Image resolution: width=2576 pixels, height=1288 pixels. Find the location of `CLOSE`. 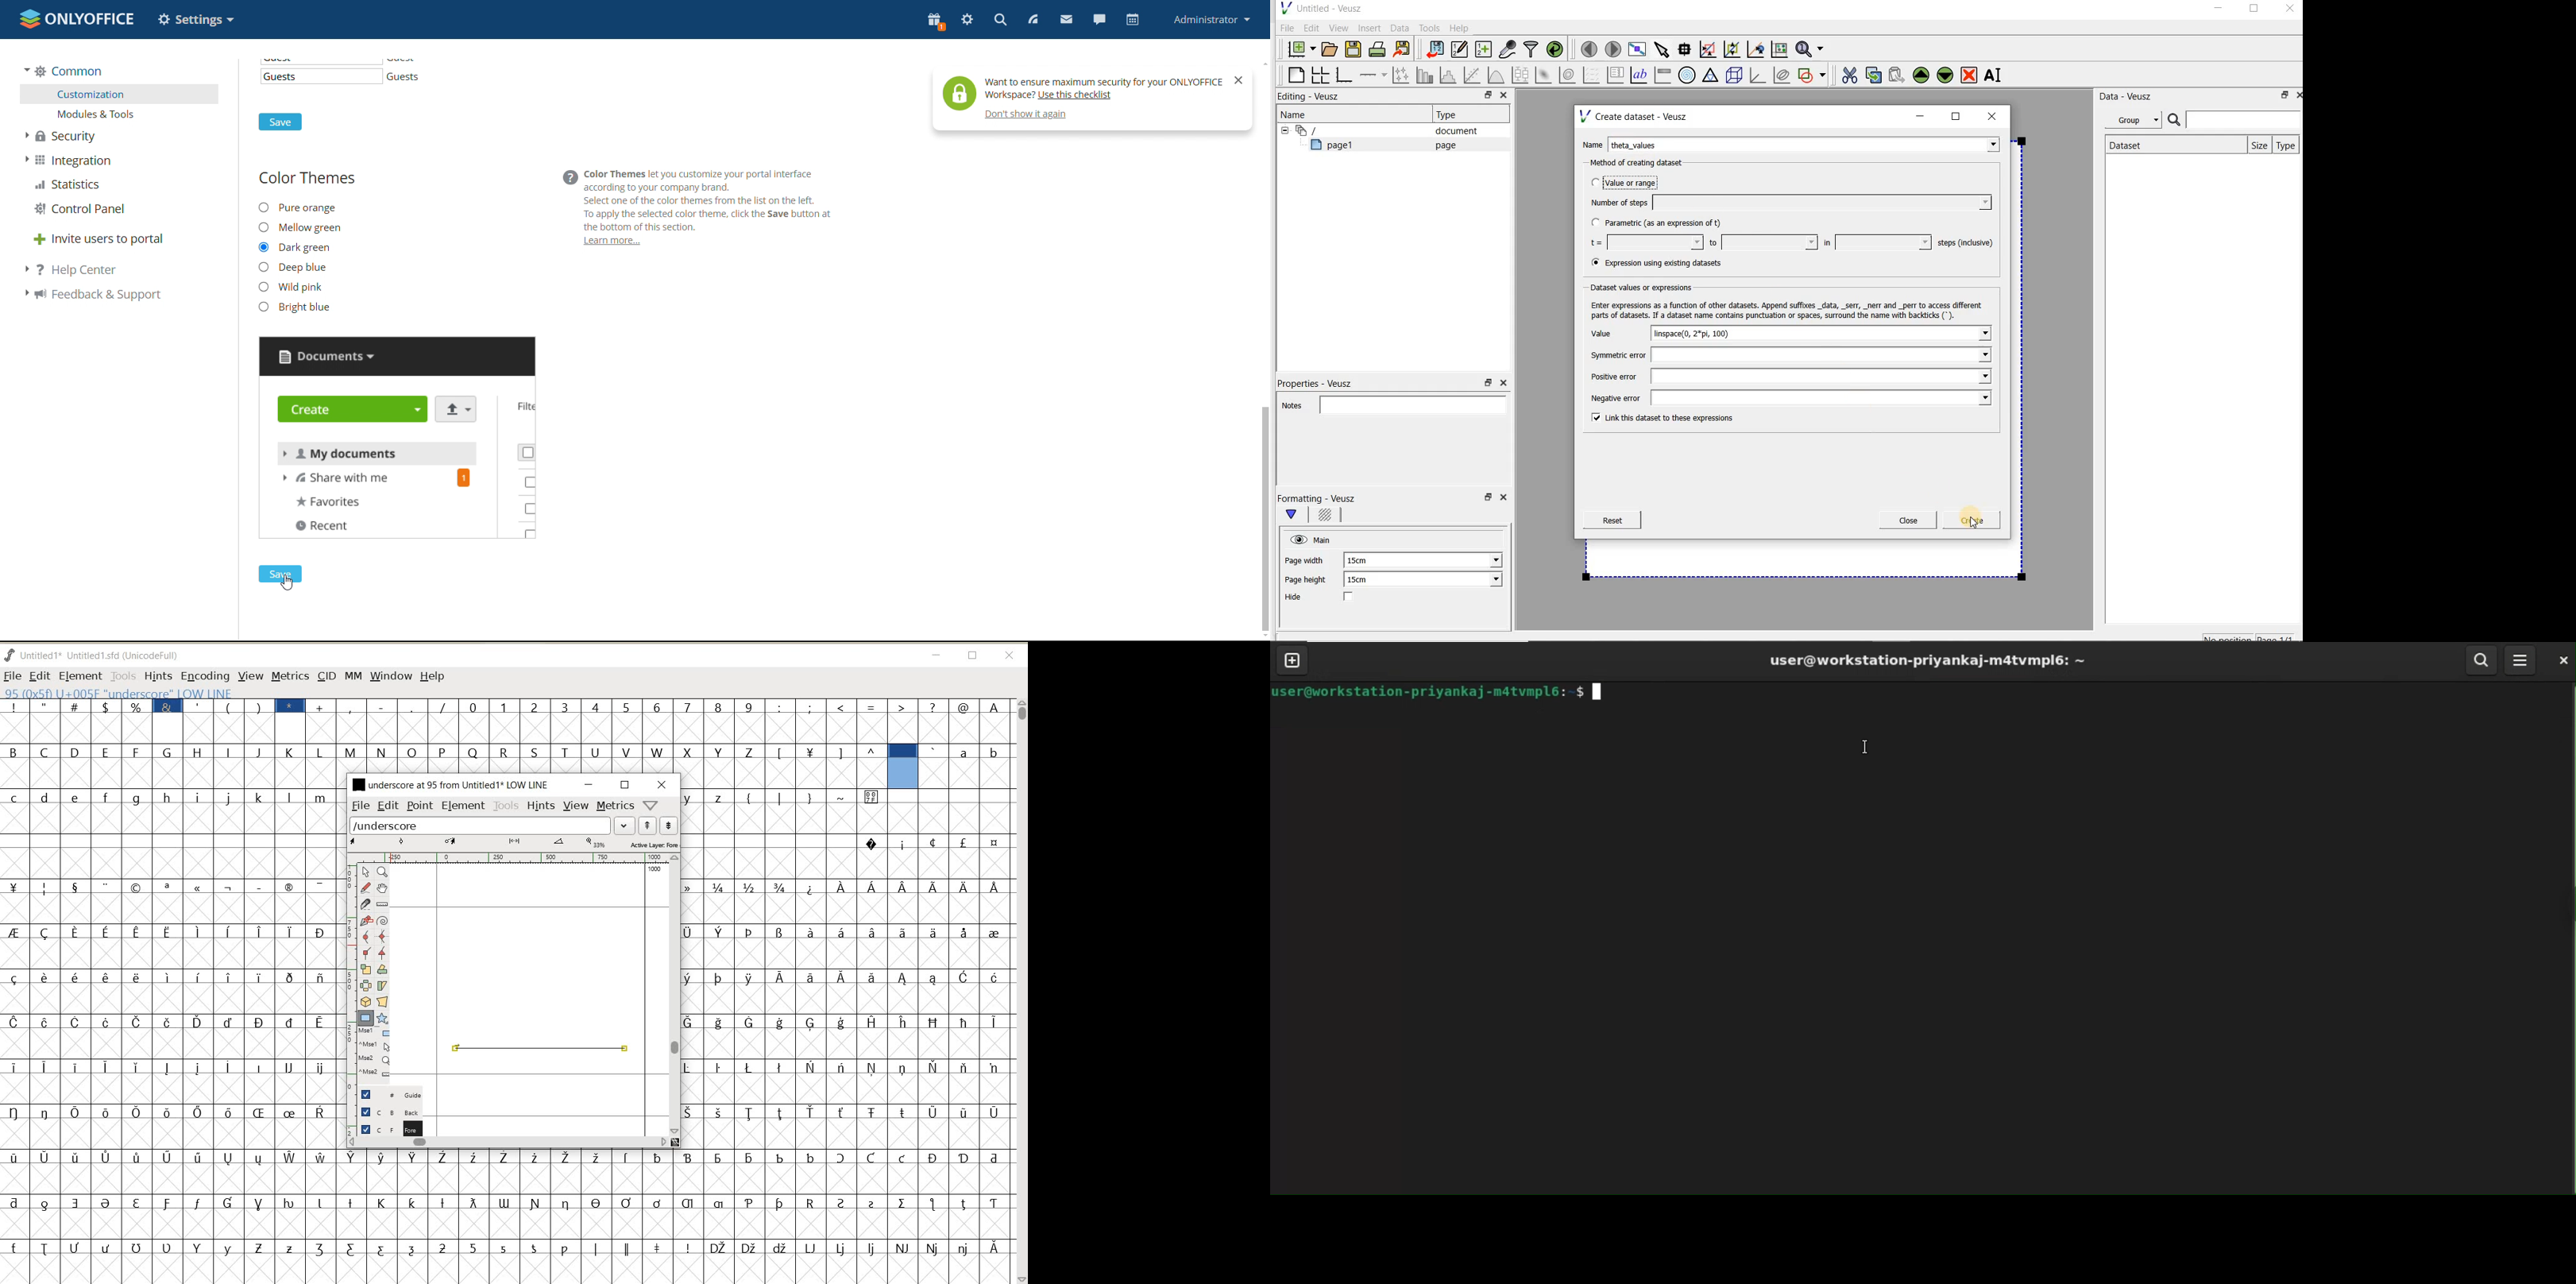

CLOSE is located at coordinates (1011, 656).